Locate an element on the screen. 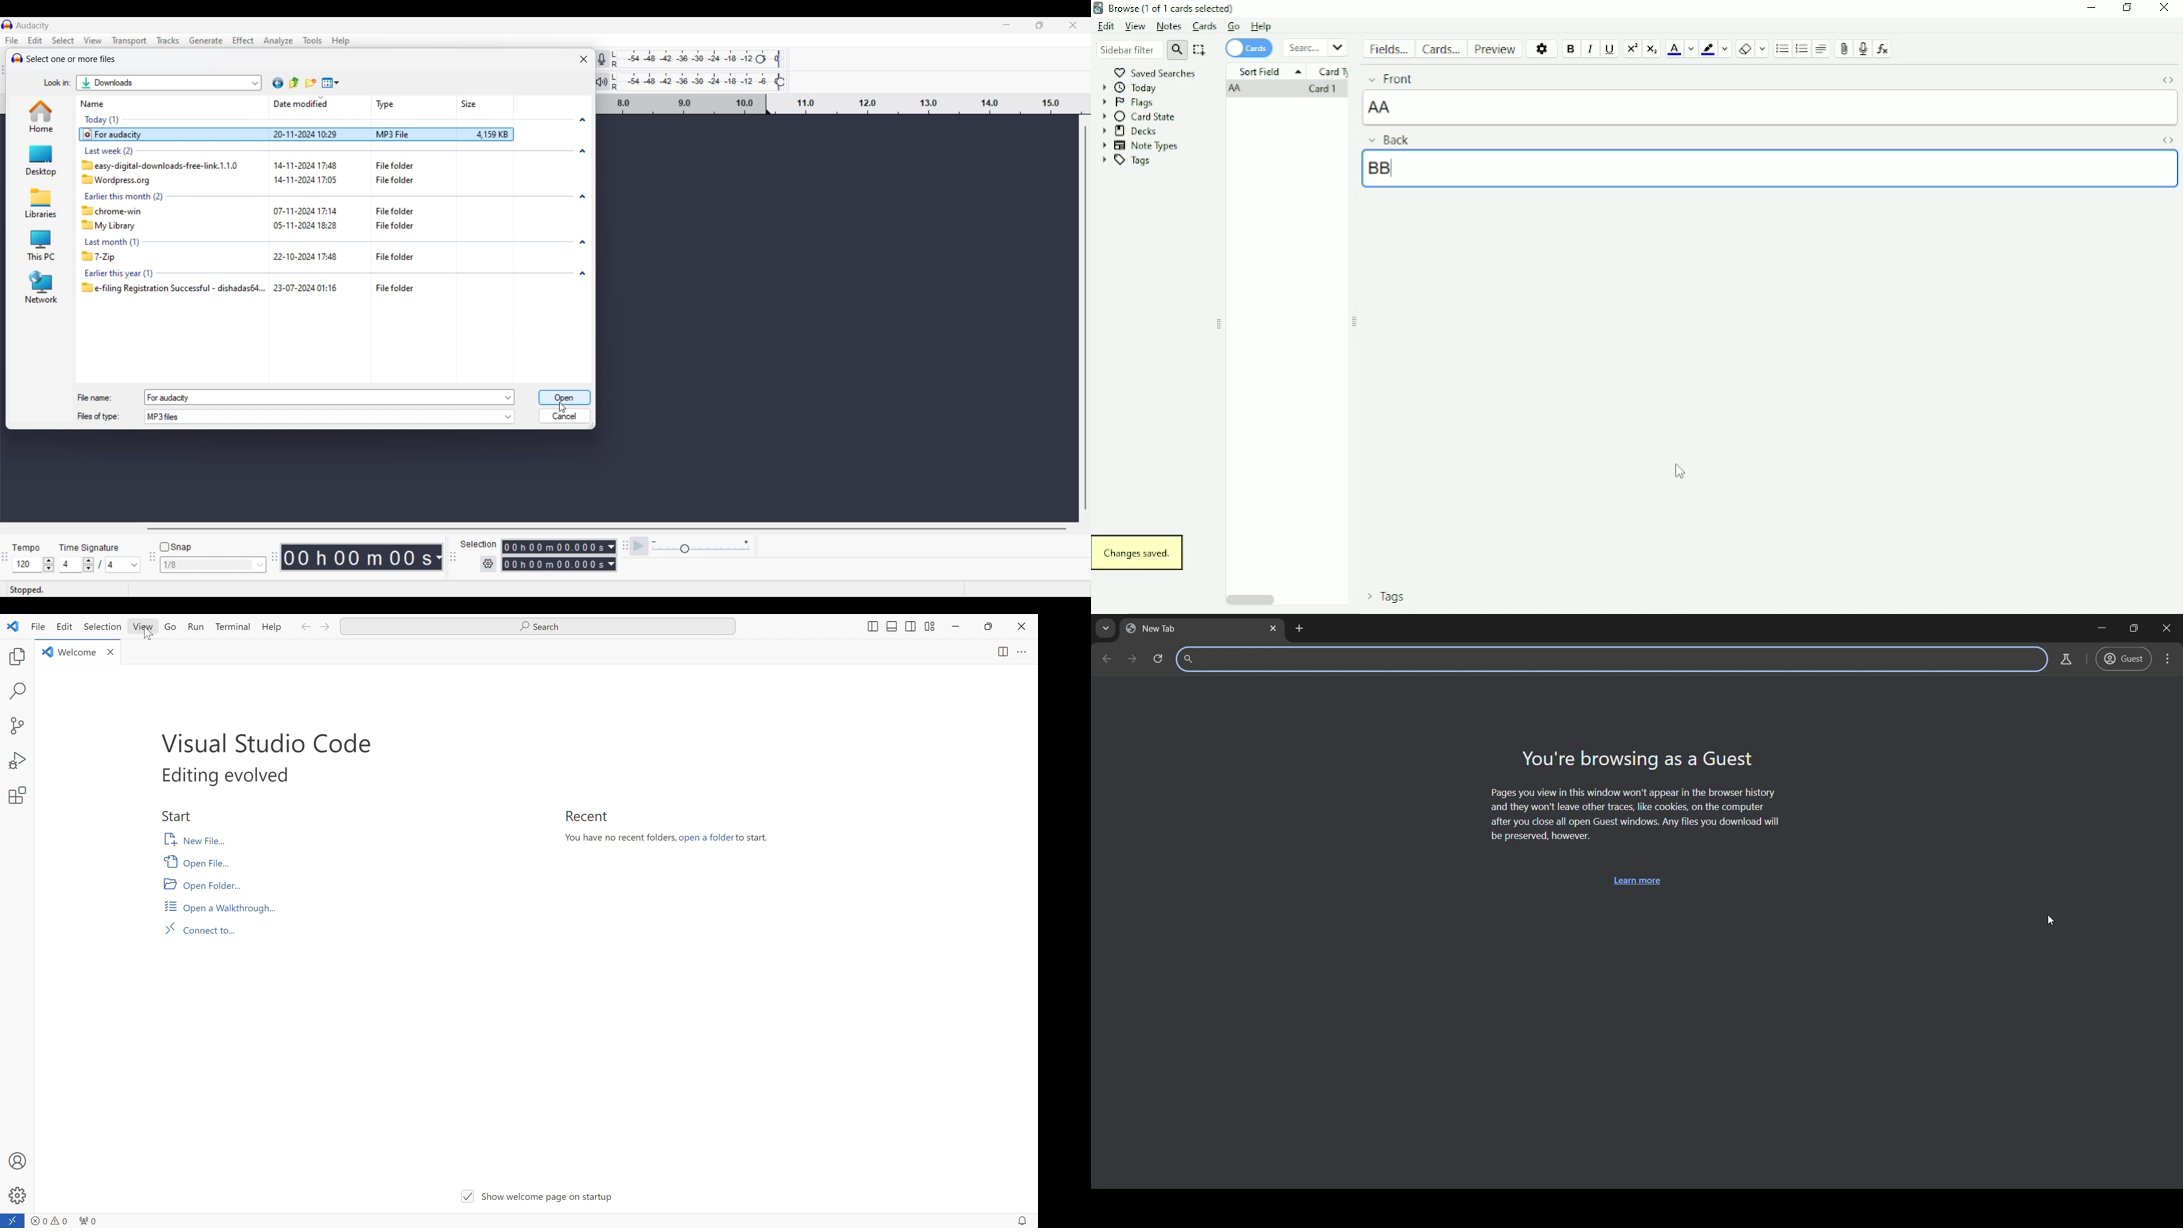 This screenshot has width=2184, height=1232. Change color is located at coordinates (1725, 48).